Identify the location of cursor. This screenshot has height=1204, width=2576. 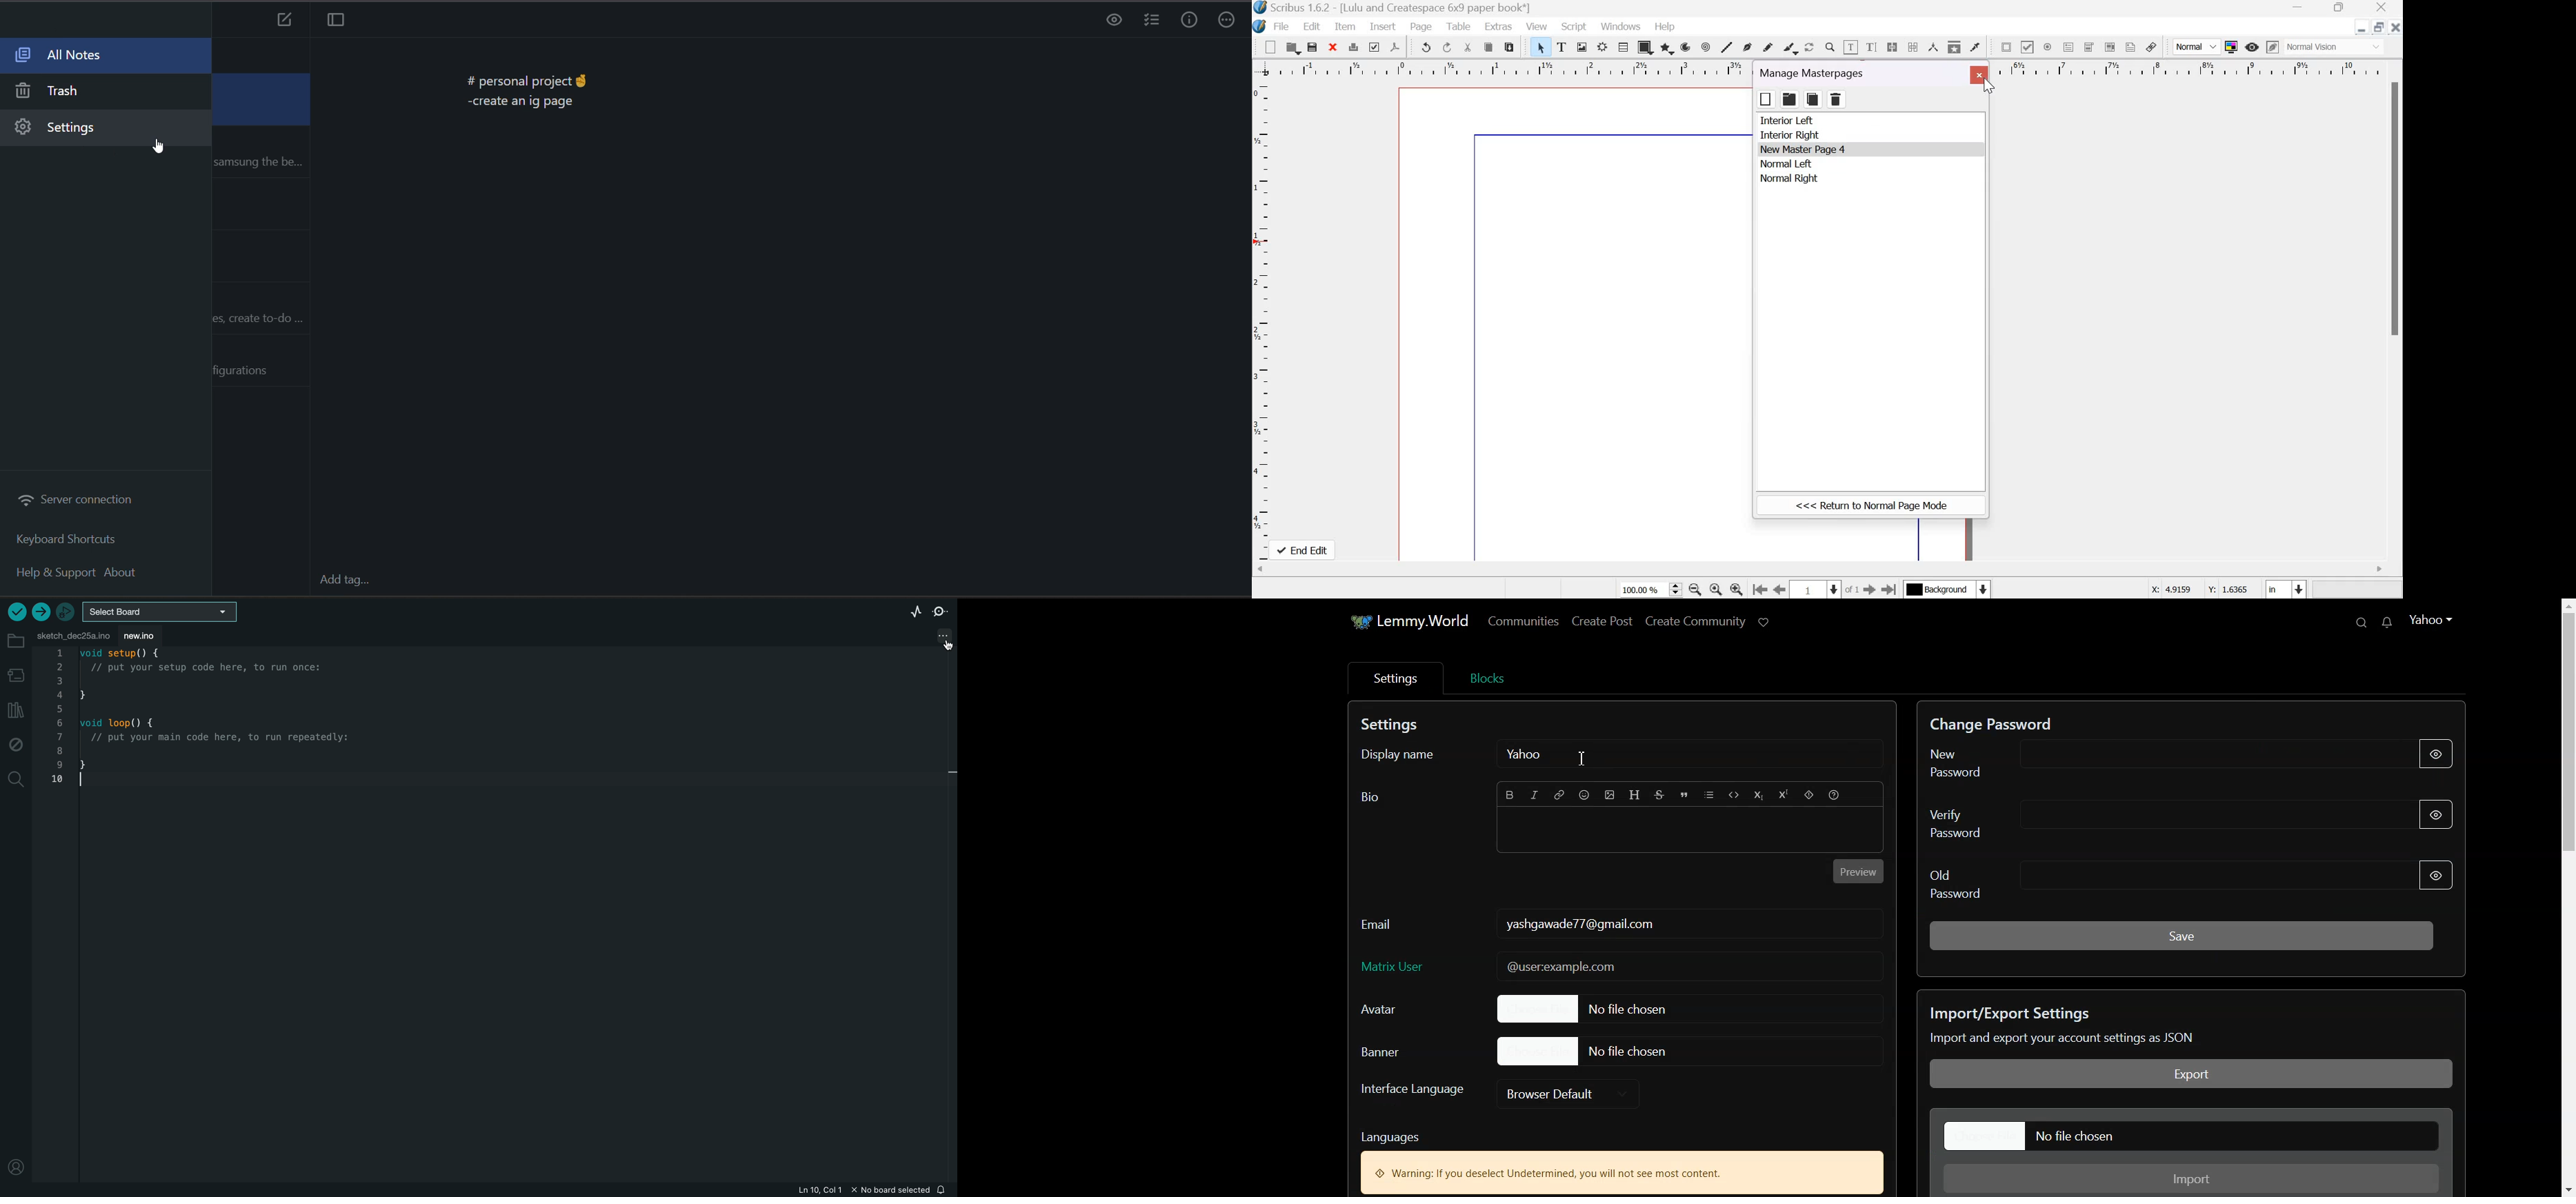
(158, 149).